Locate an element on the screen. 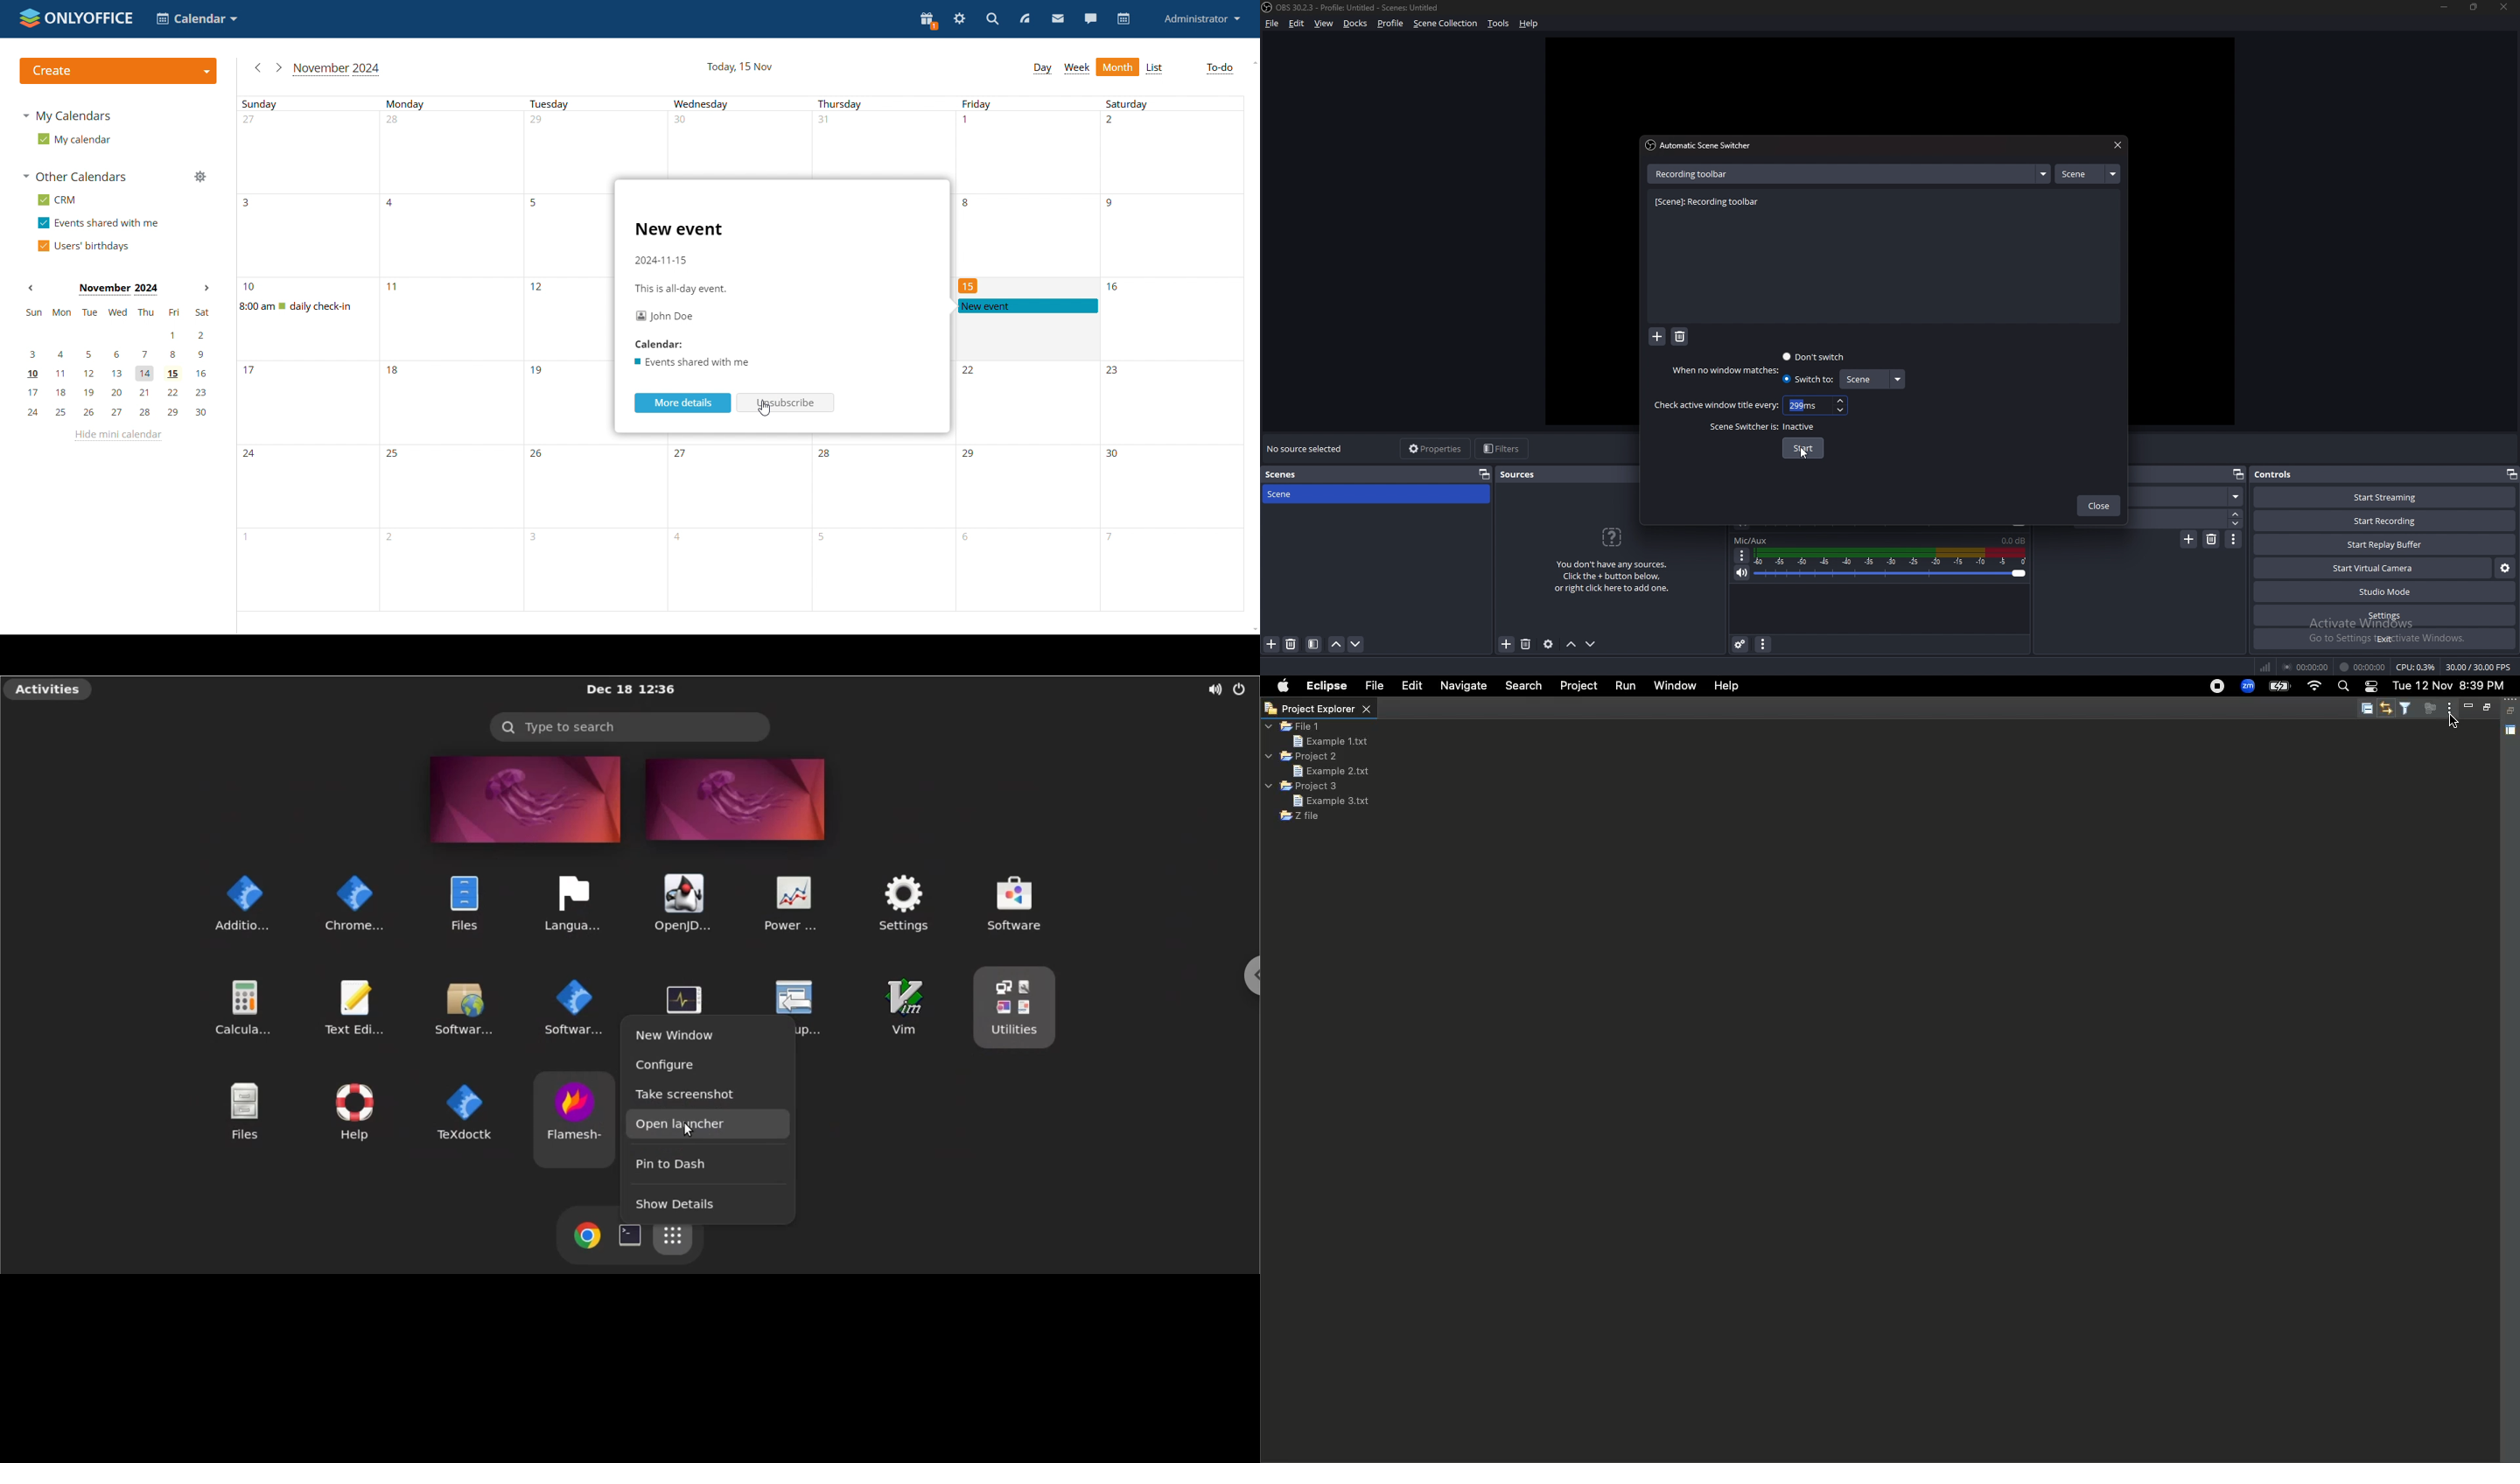  current month is located at coordinates (336, 68).